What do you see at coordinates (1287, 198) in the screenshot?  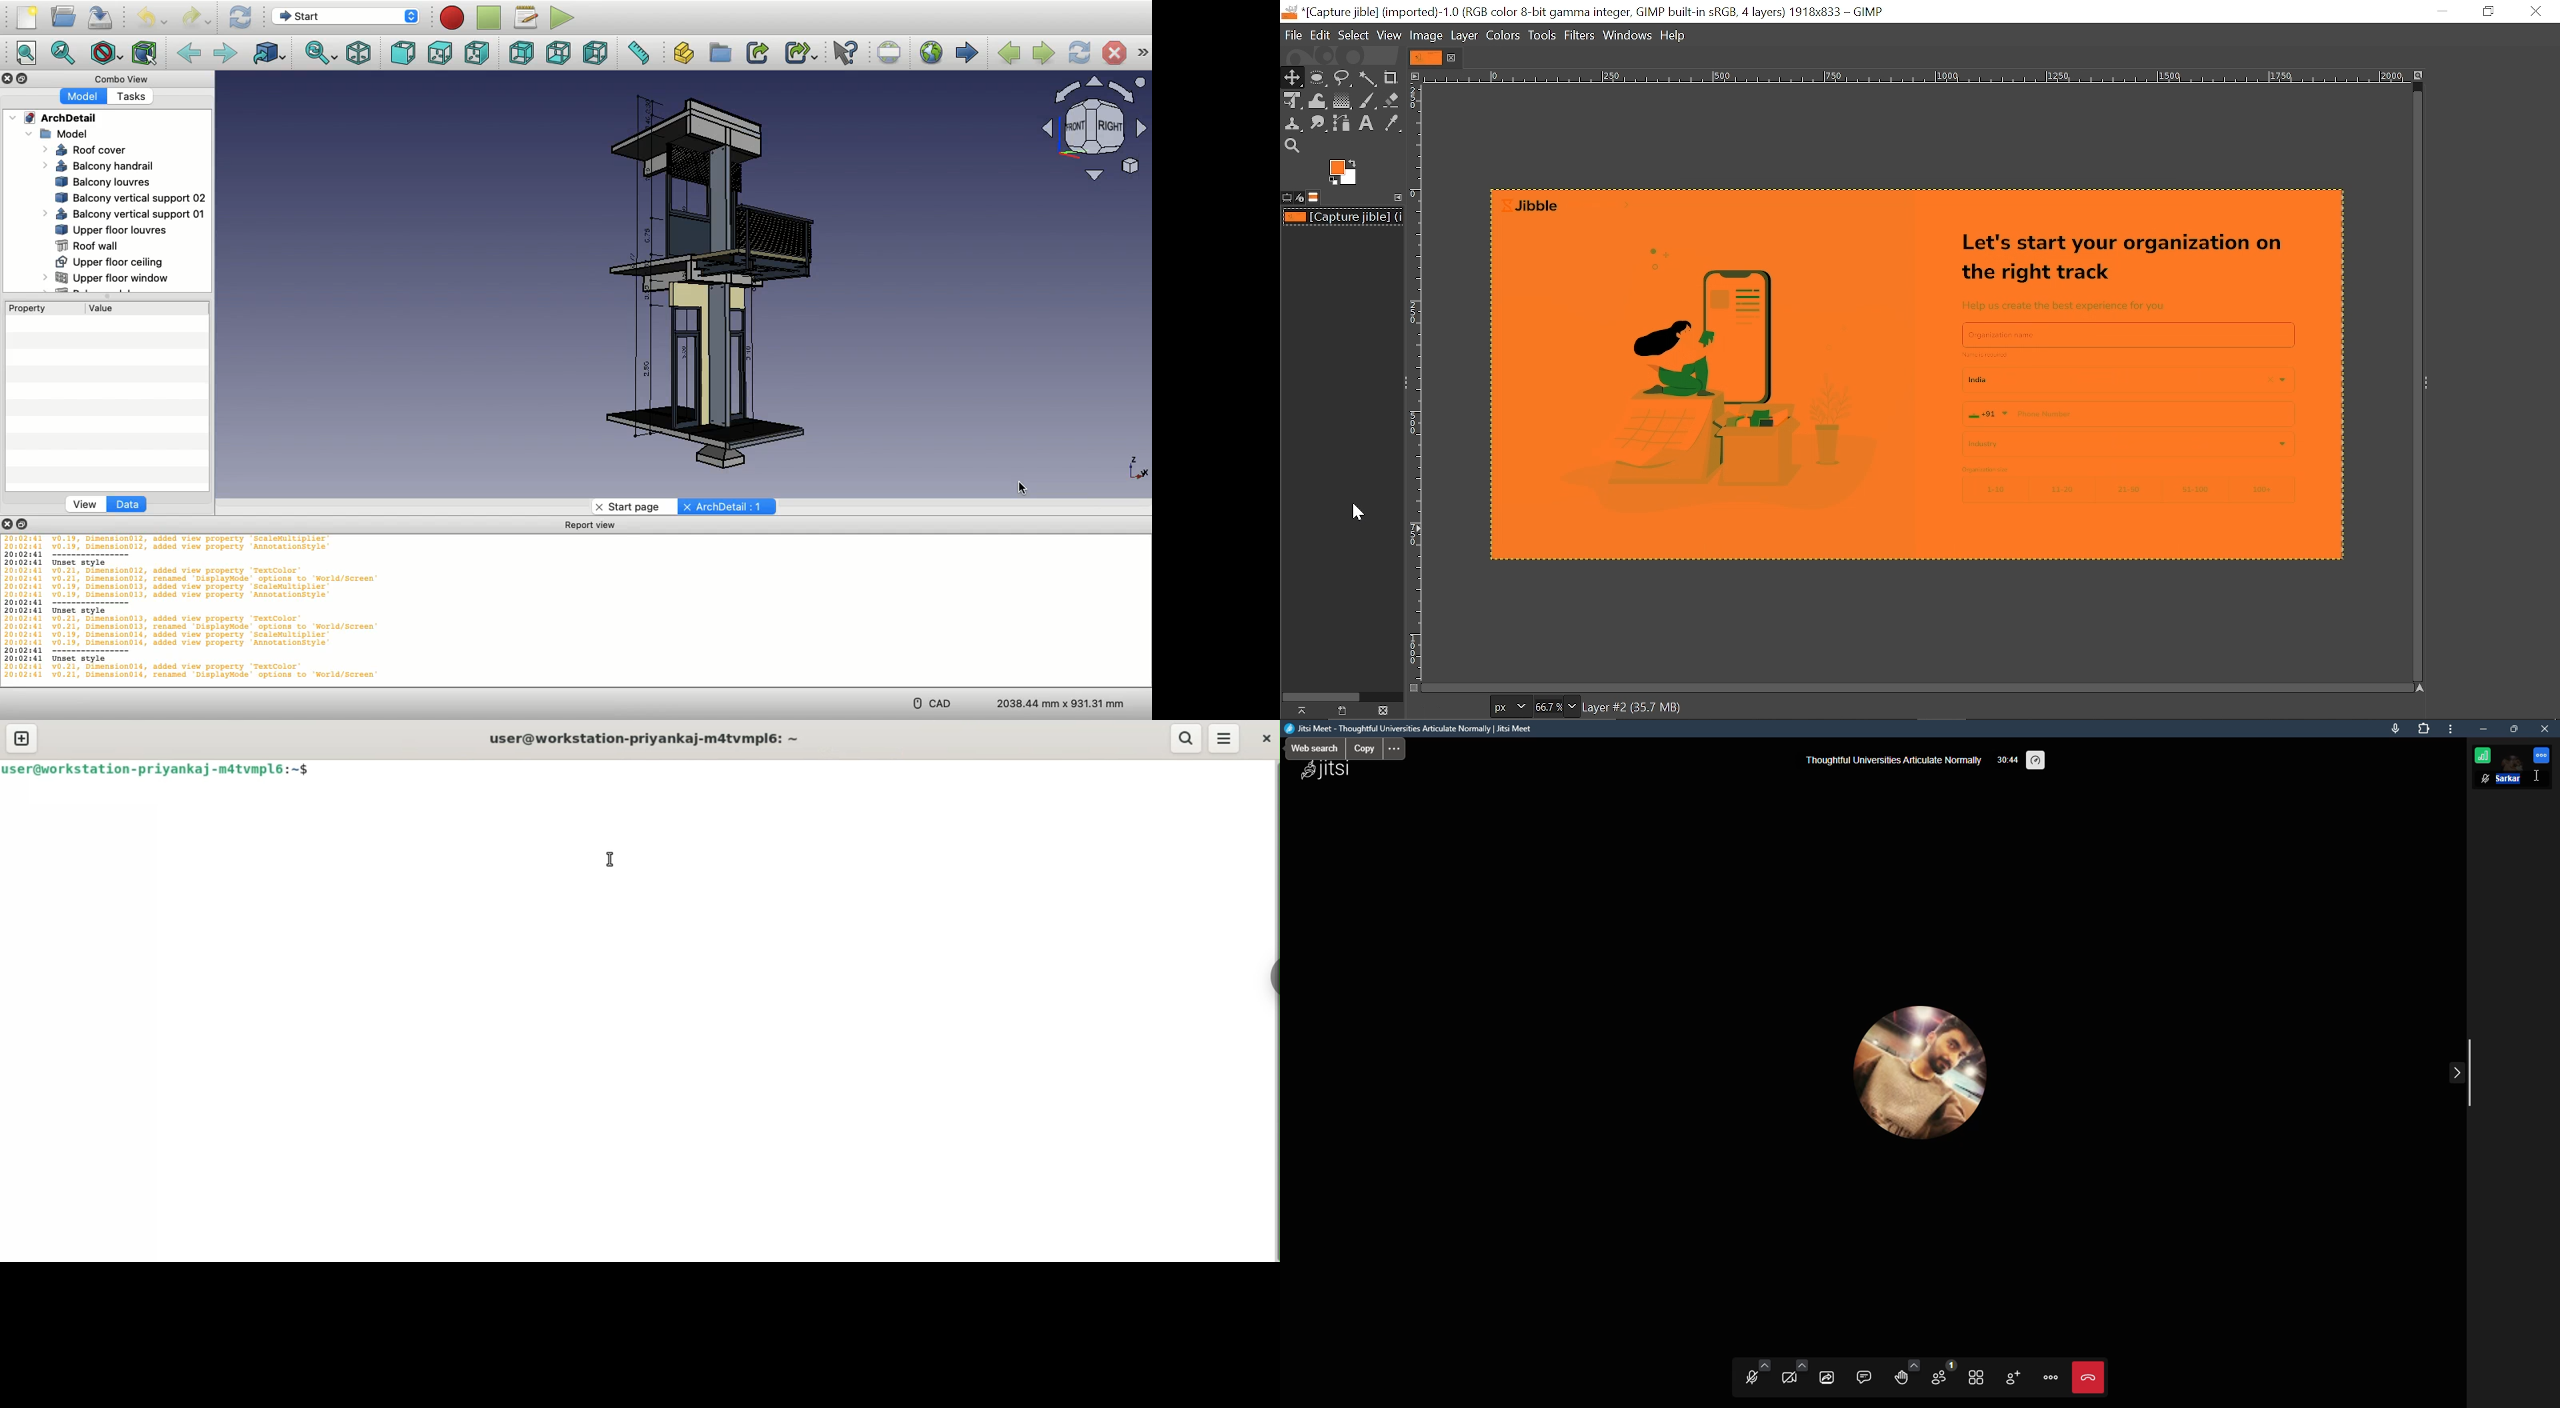 I see `Tool options` at bounding box center [1287, 198].